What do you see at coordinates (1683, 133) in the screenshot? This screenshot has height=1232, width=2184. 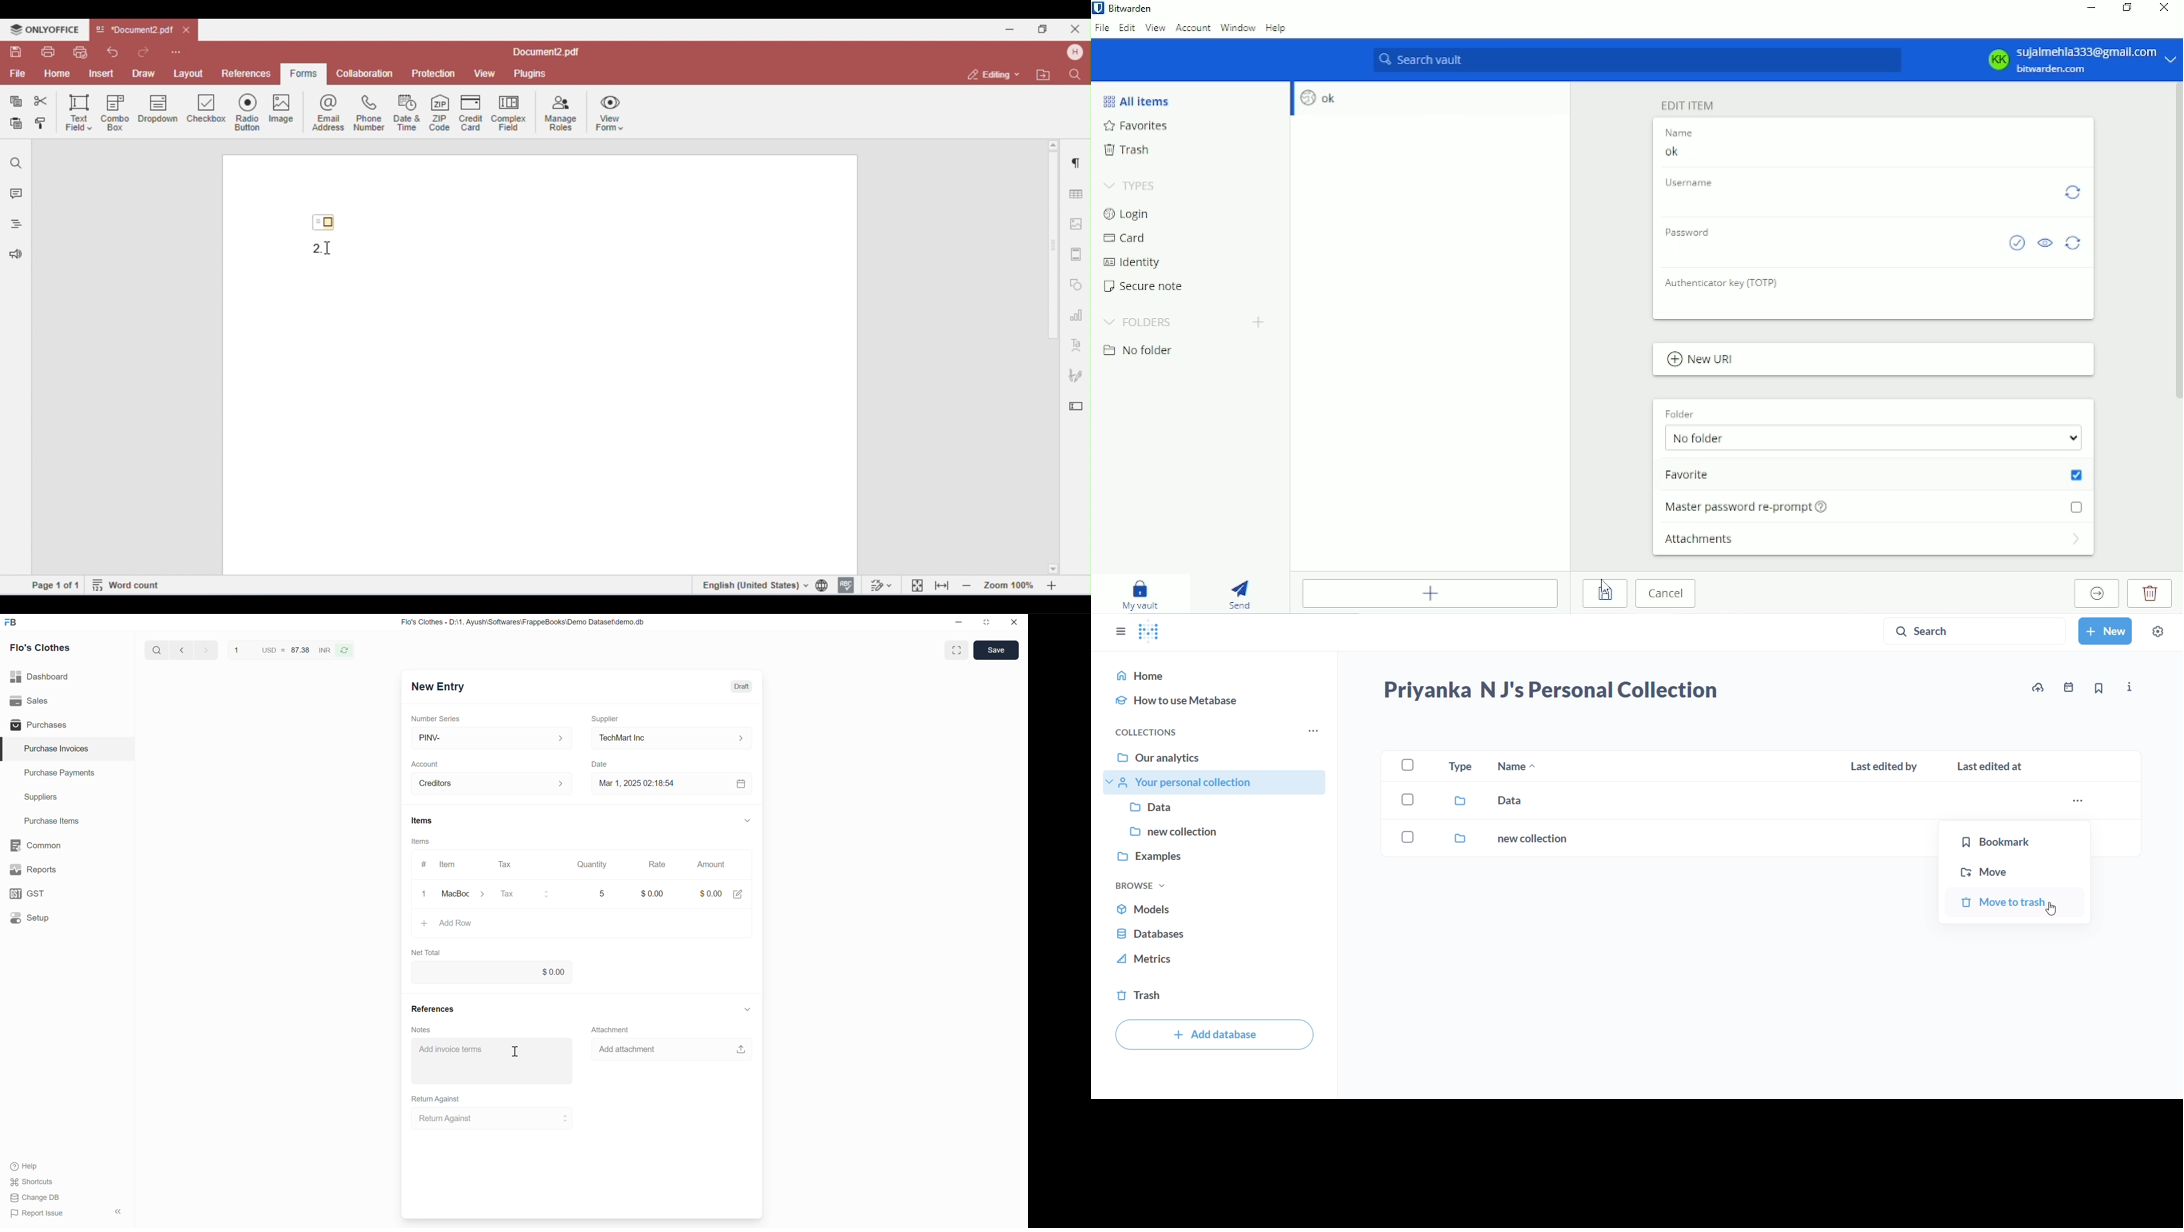 I see `Name ` at bounding box center [1683, 133].